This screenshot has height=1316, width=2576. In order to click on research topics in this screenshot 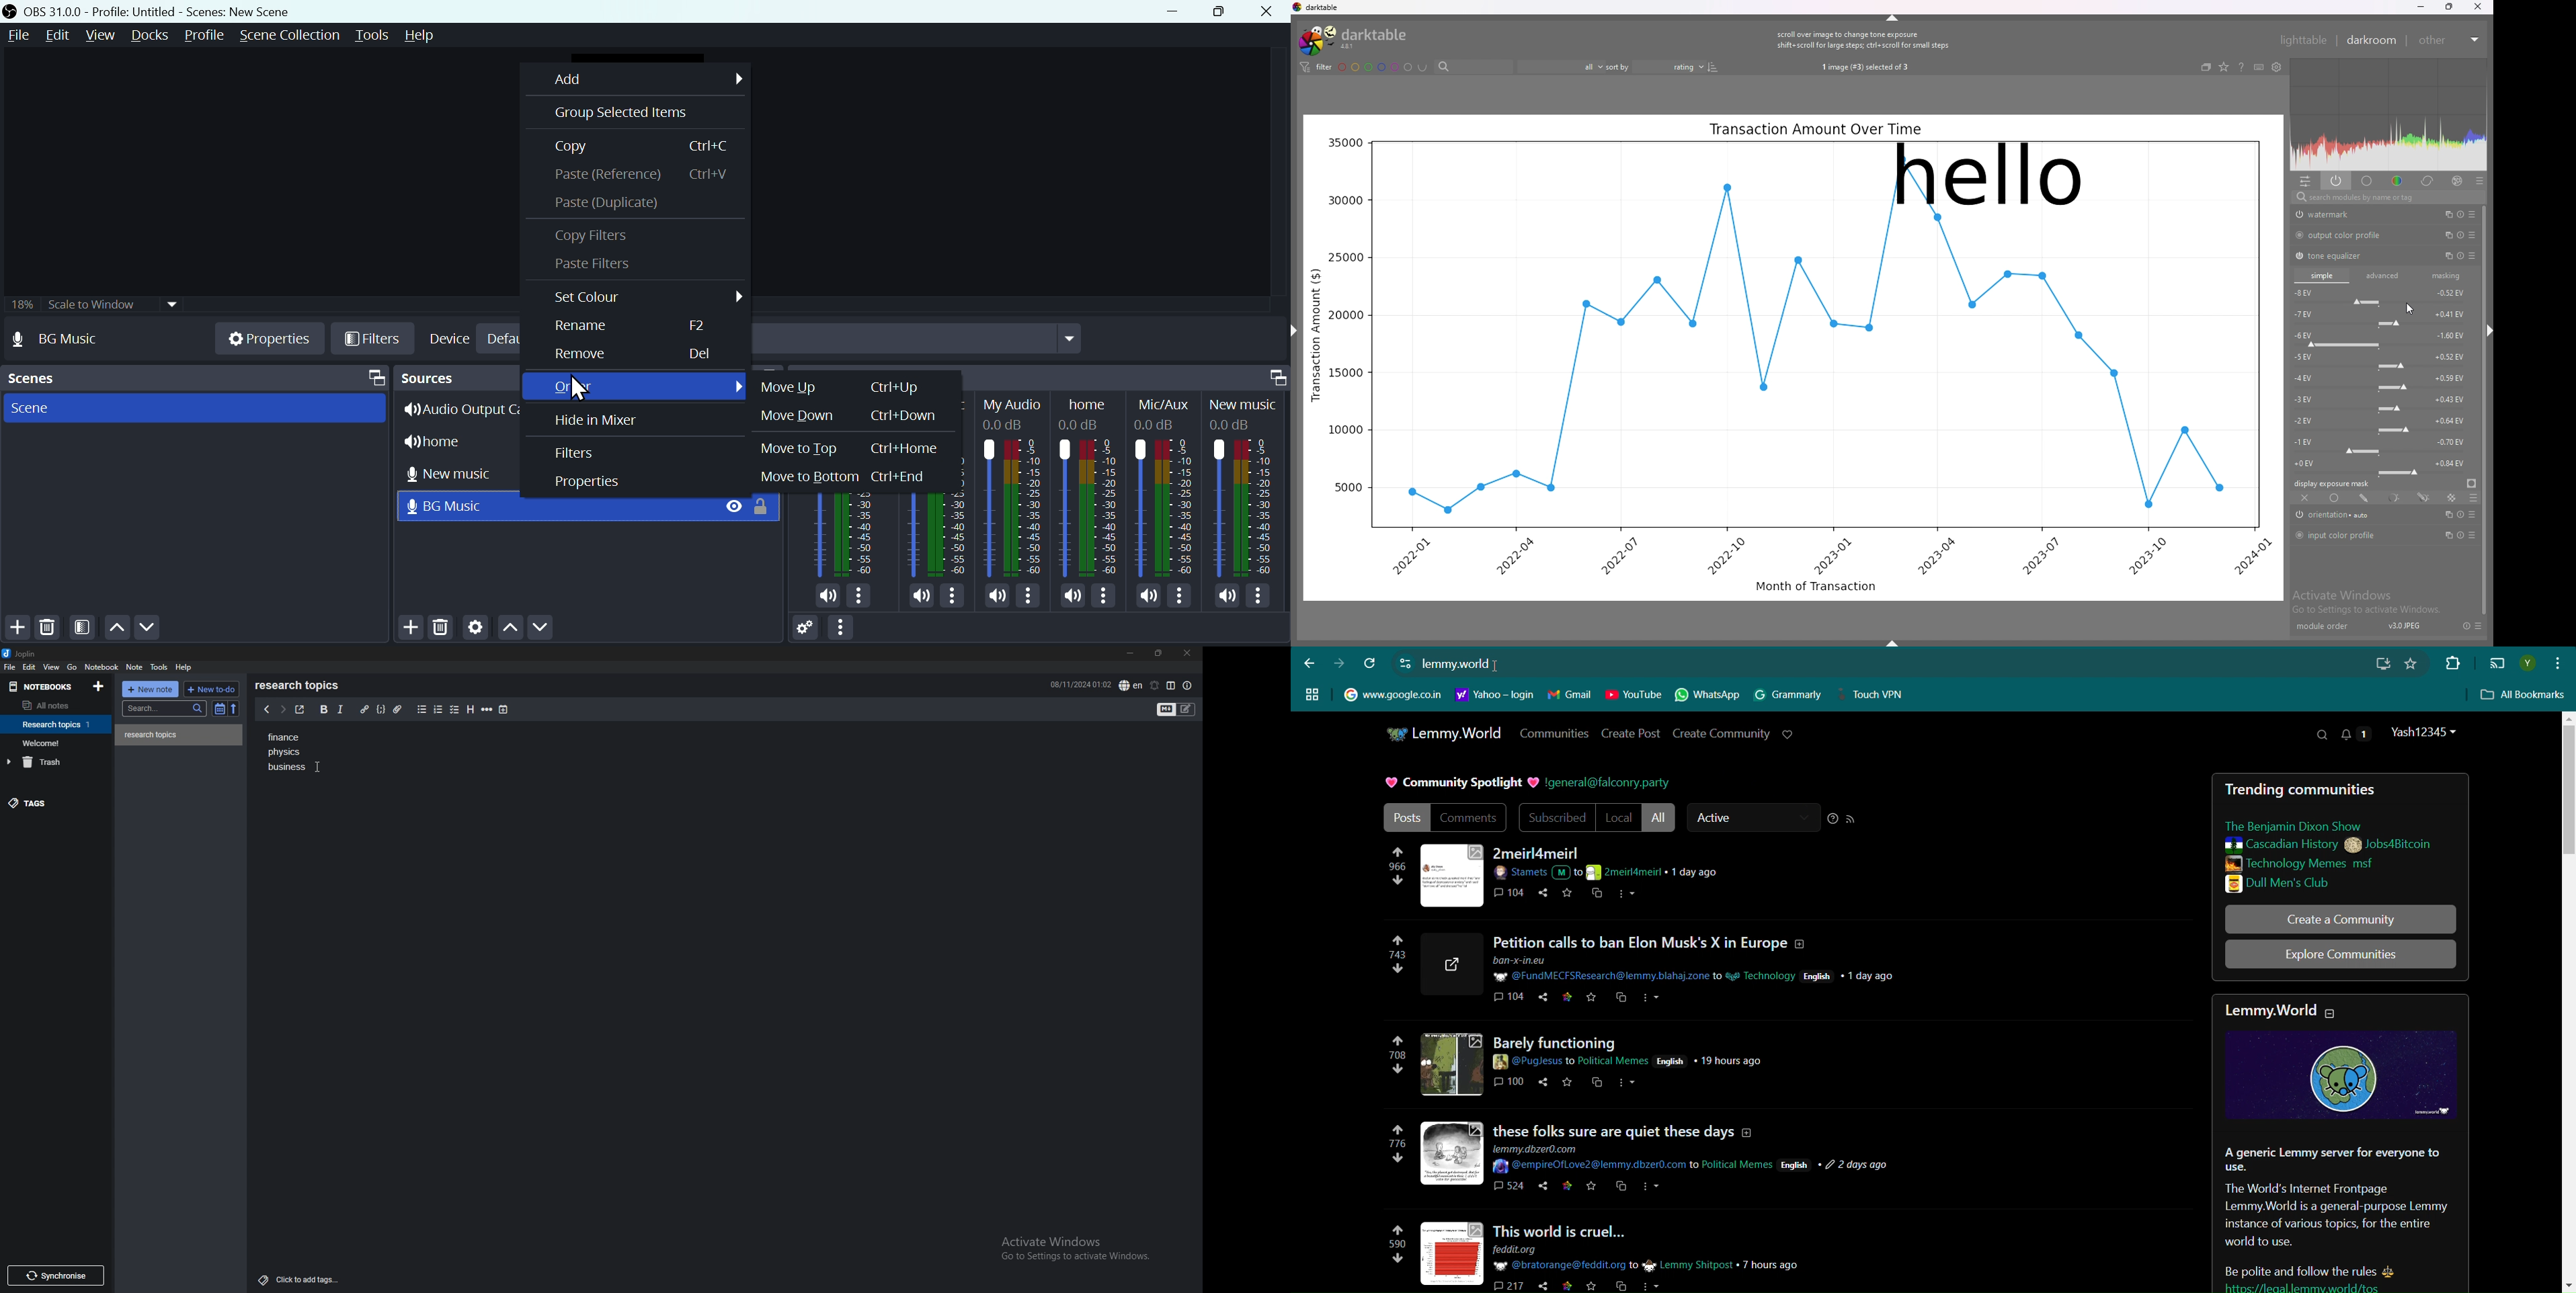, I will do `click(300, 685)`.